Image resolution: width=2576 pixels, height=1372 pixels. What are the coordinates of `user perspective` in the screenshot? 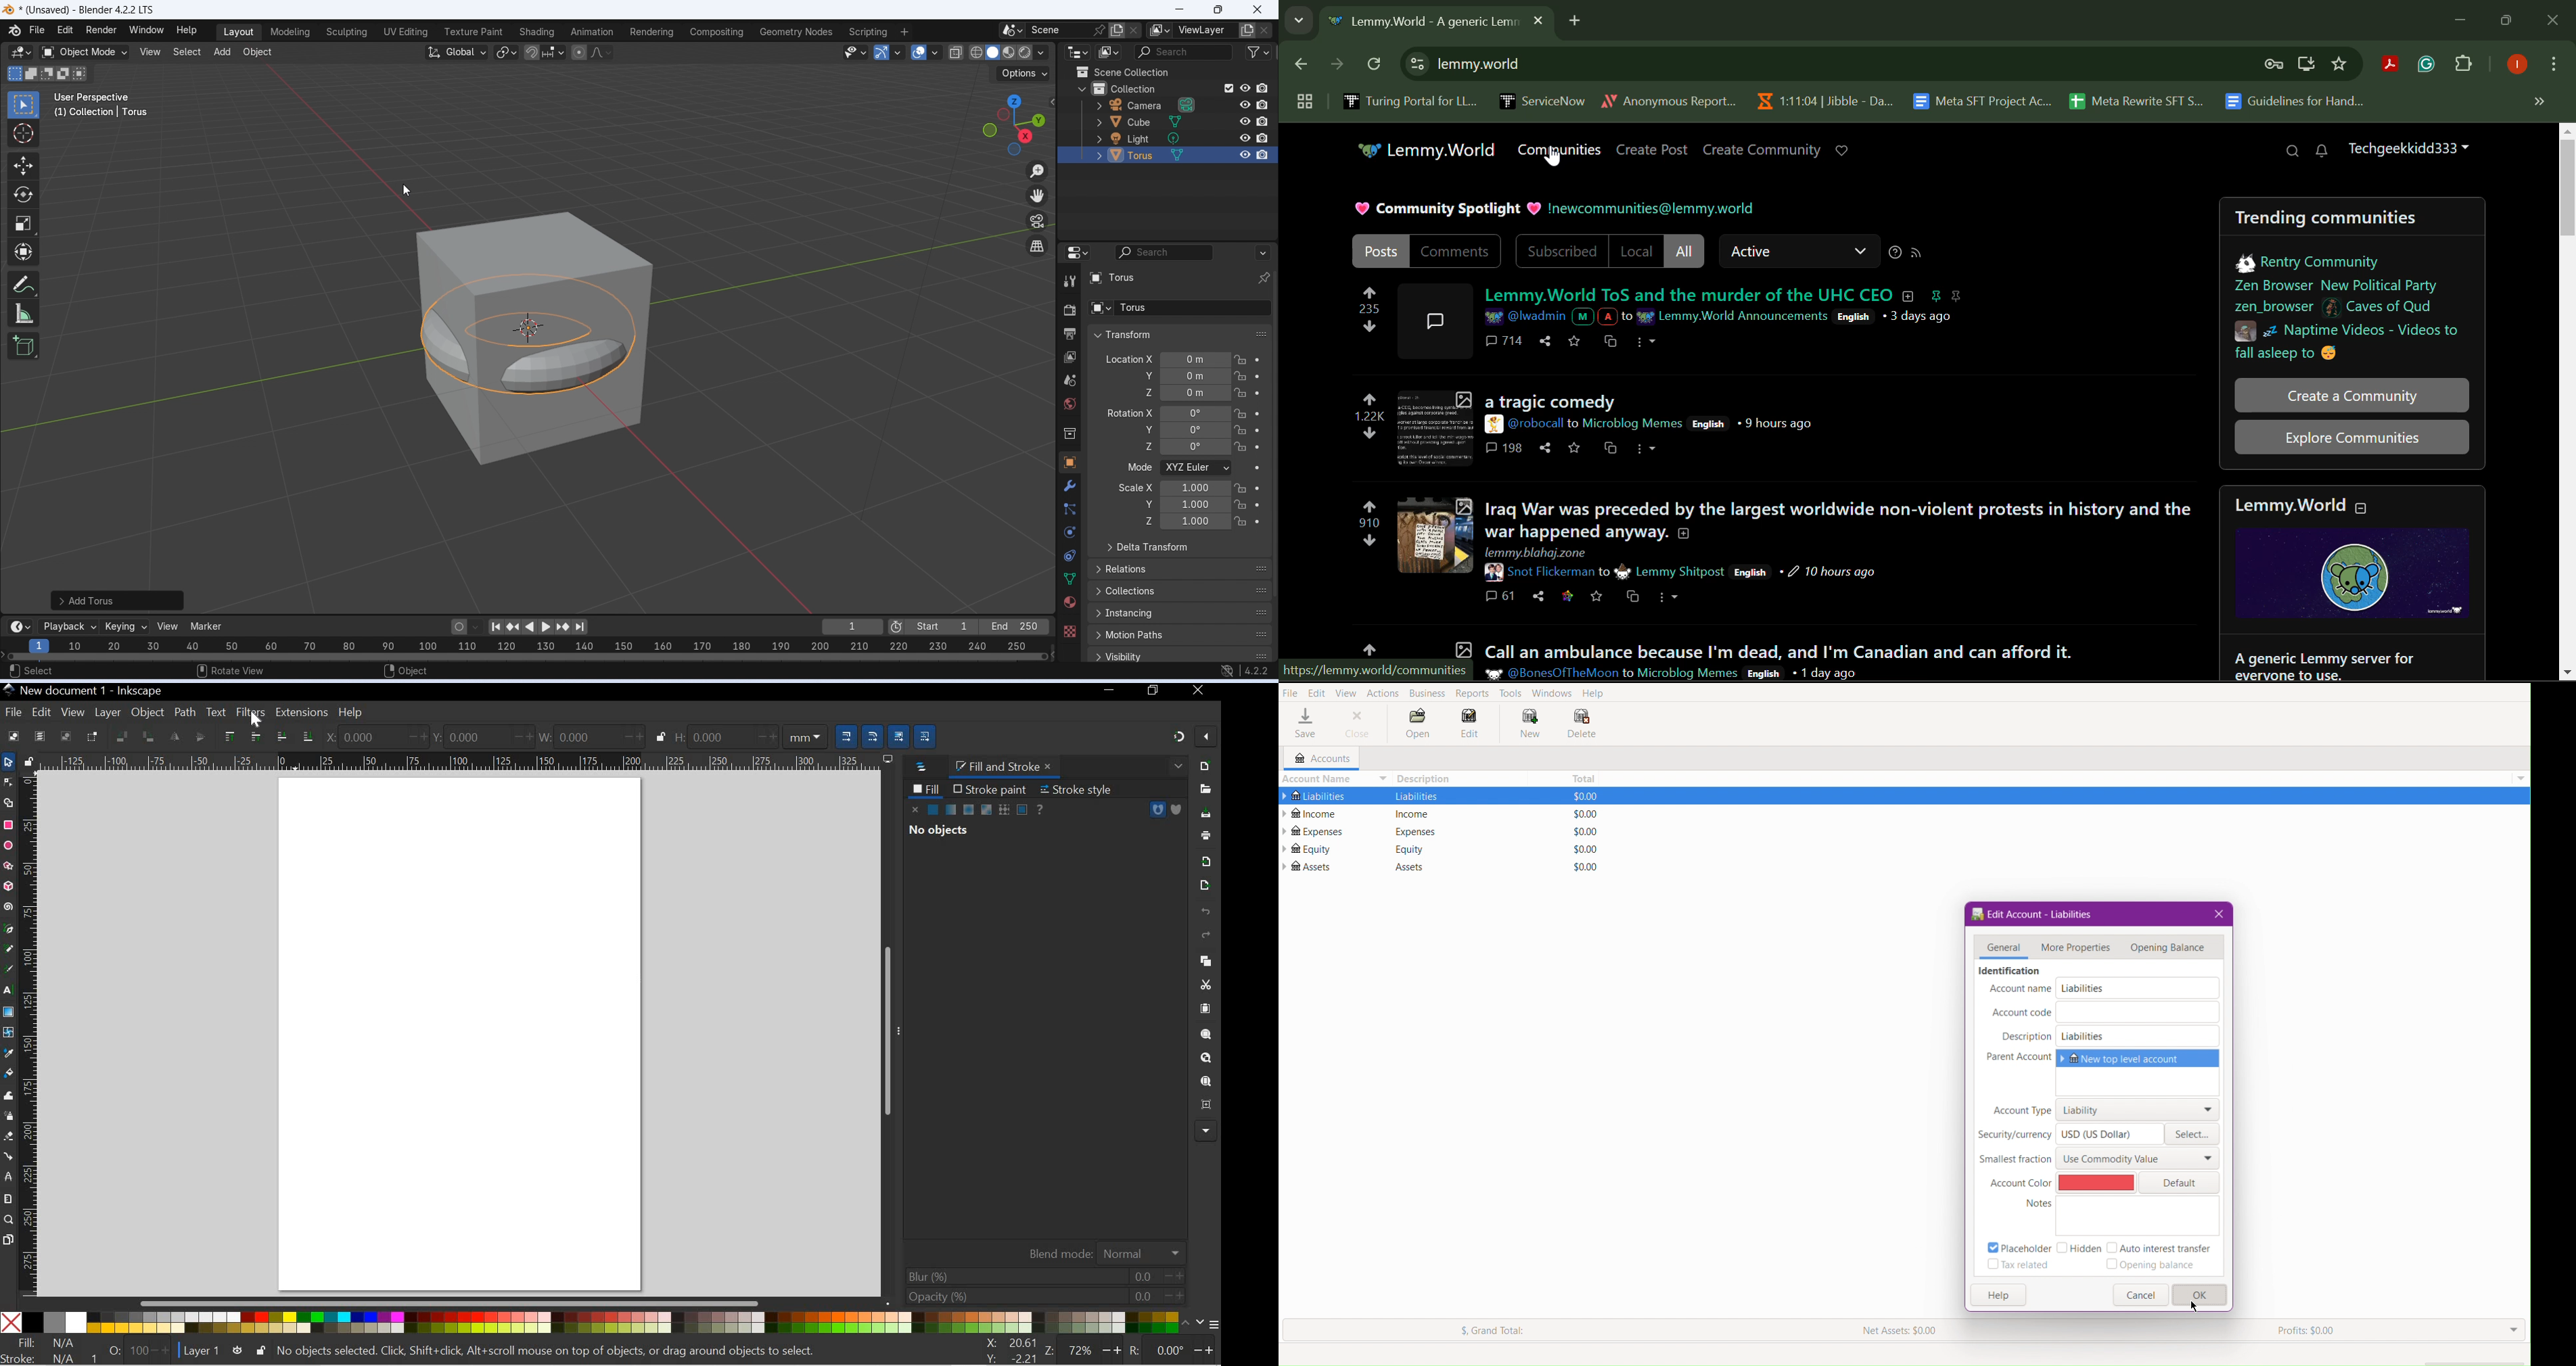 It's located at (97, 98).